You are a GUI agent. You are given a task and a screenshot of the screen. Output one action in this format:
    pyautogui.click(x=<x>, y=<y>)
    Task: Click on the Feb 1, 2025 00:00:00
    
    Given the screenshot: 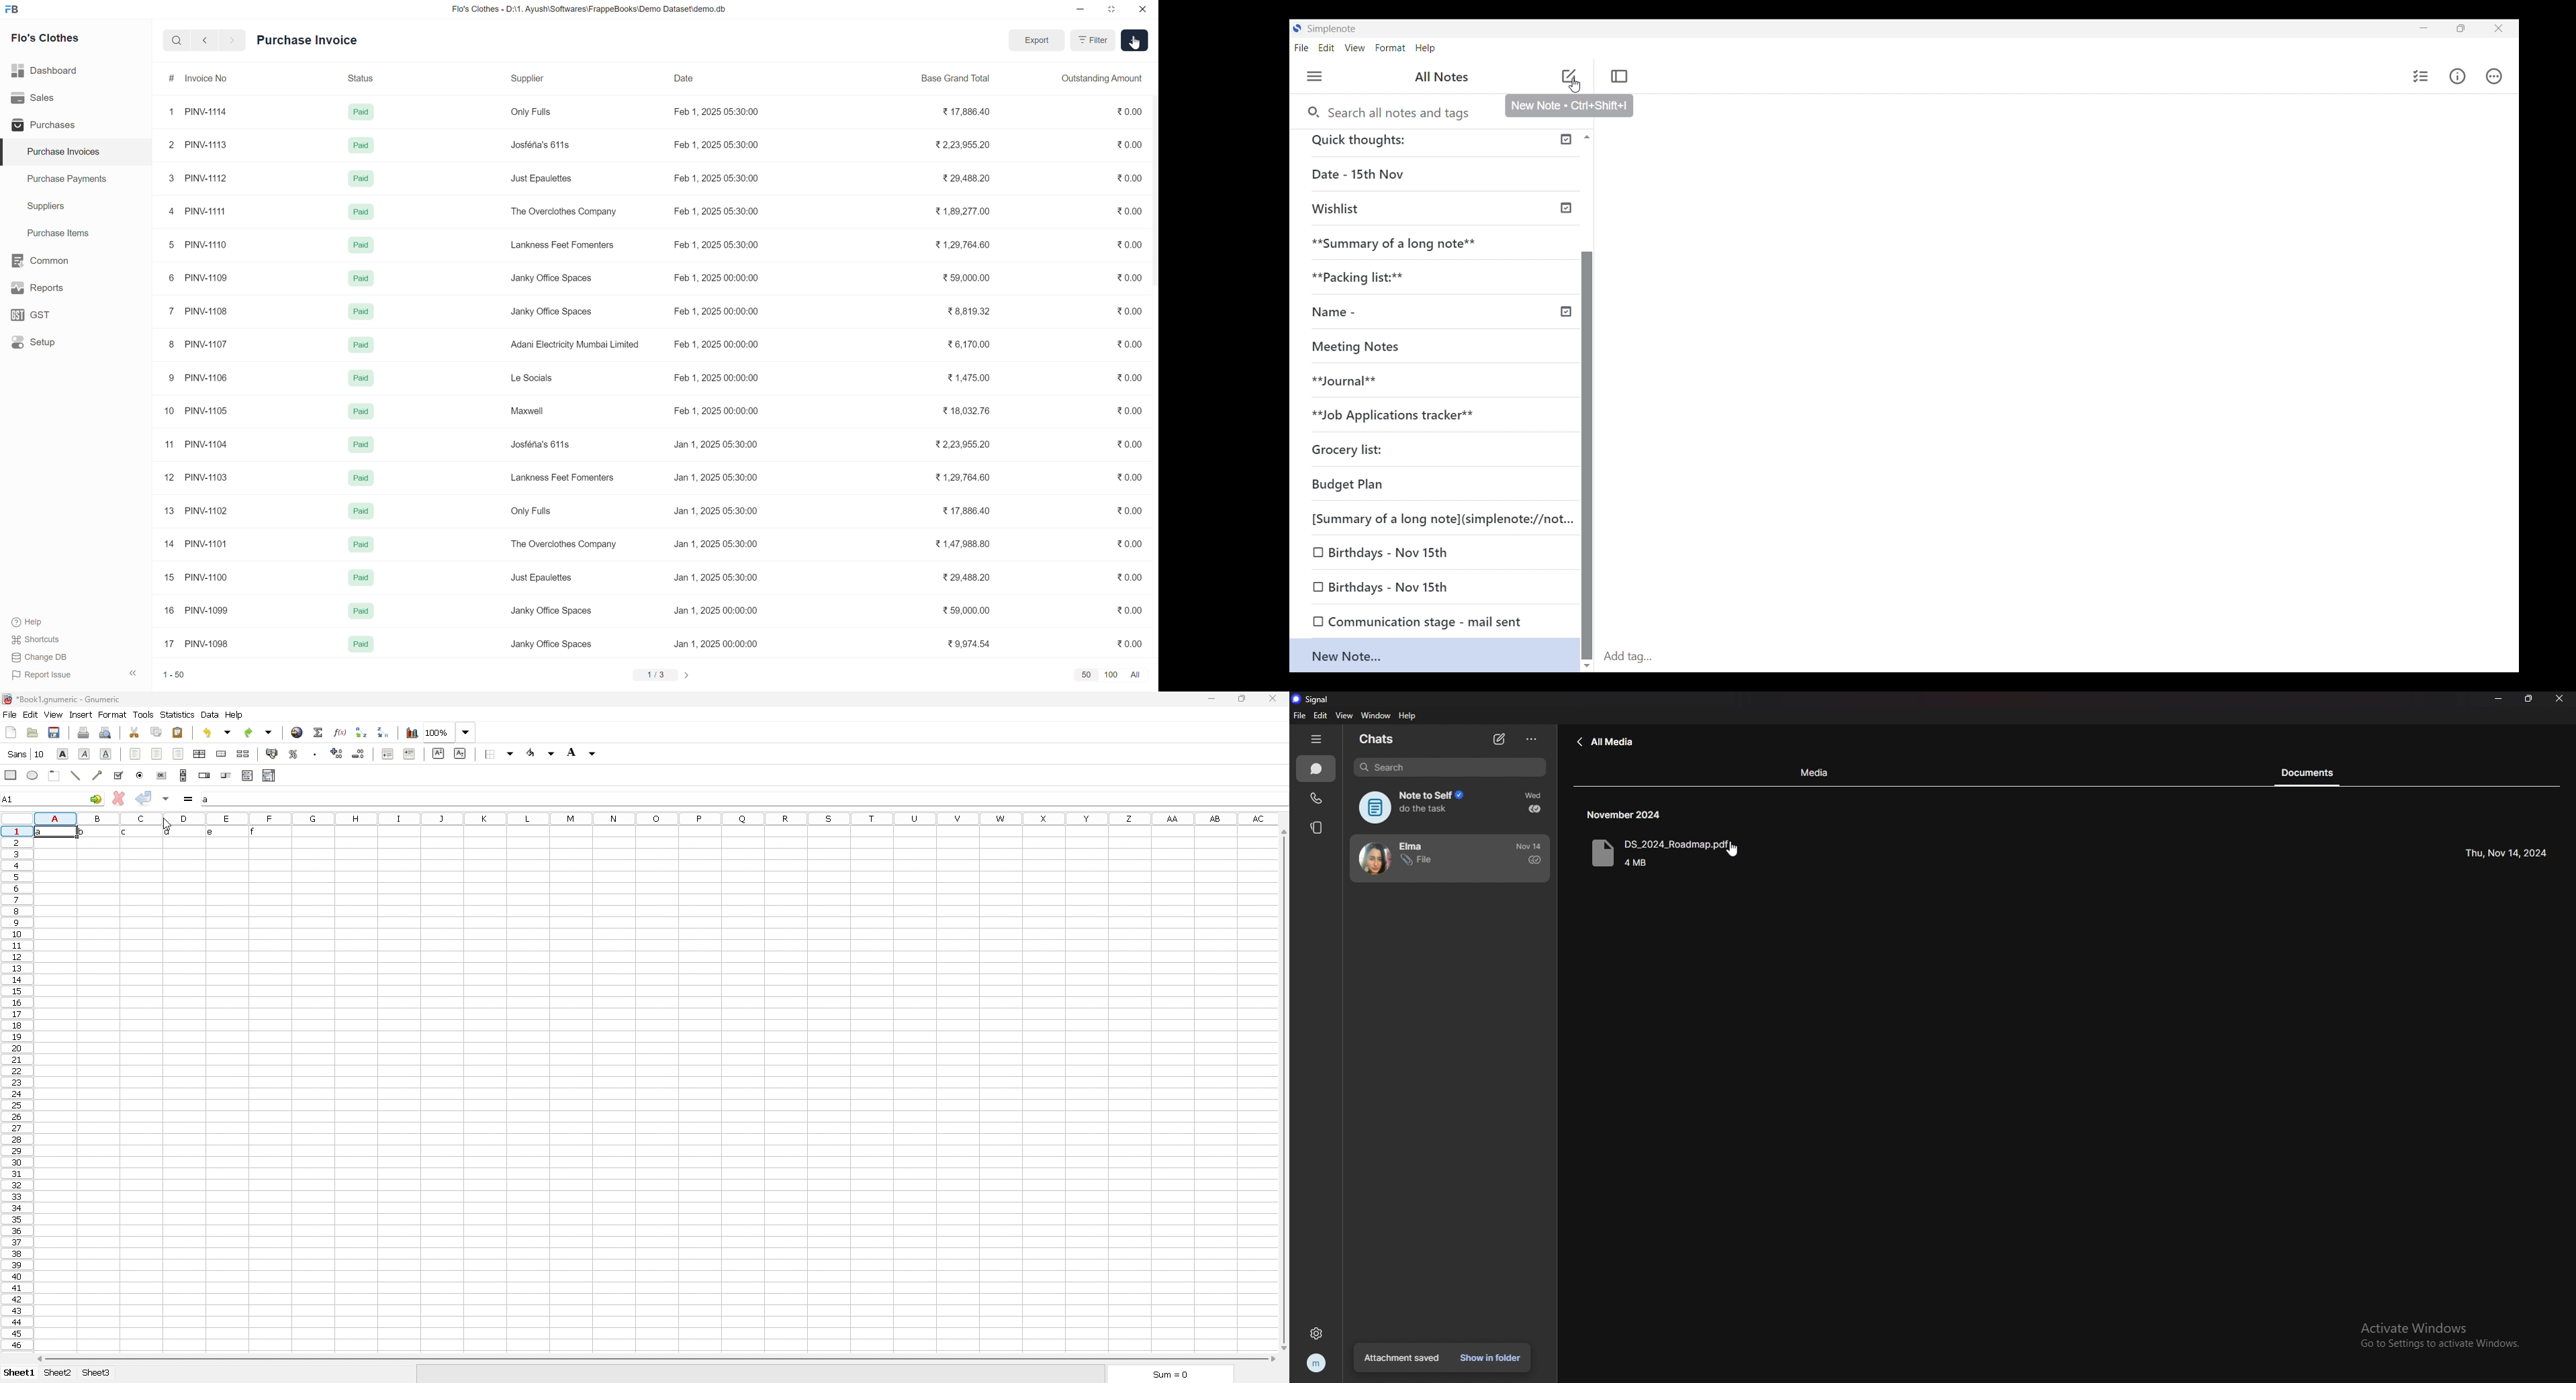 What is the action you would take?
    pyautogui.click(x=717, y=312)
    